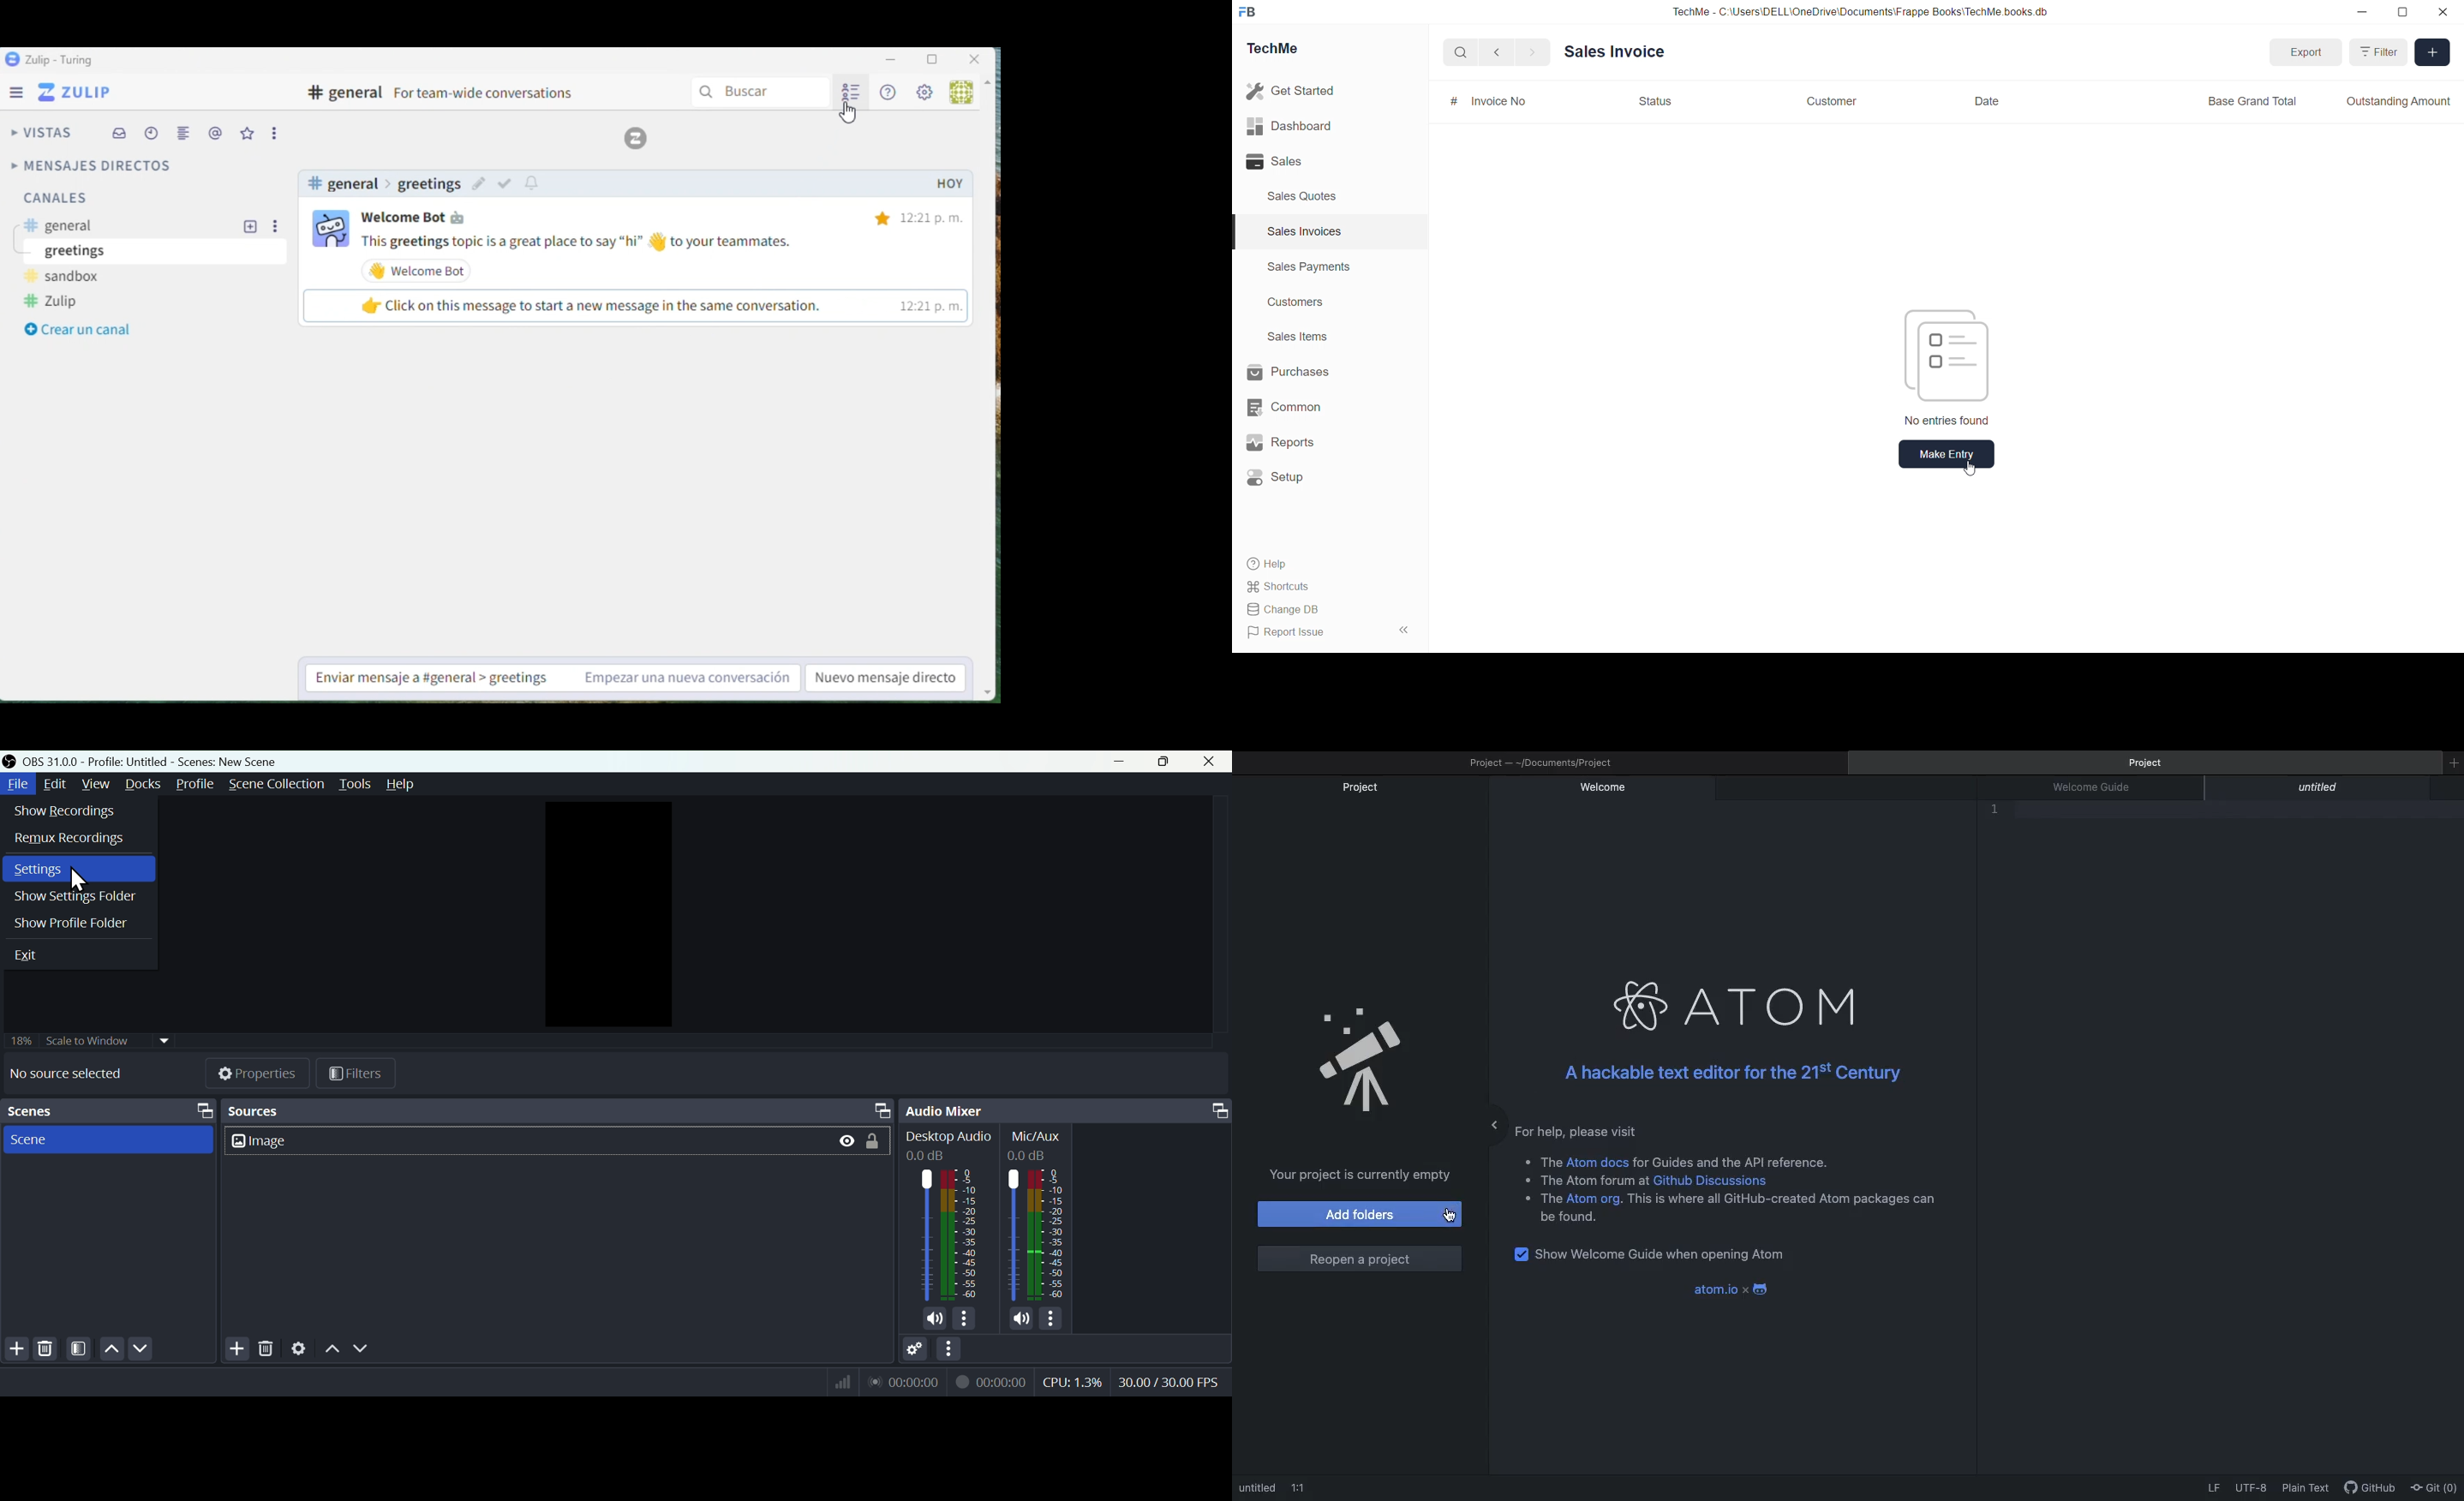 This screenshot has height=1512, width=2464. I want to click on files icon, so click(1946, 356).